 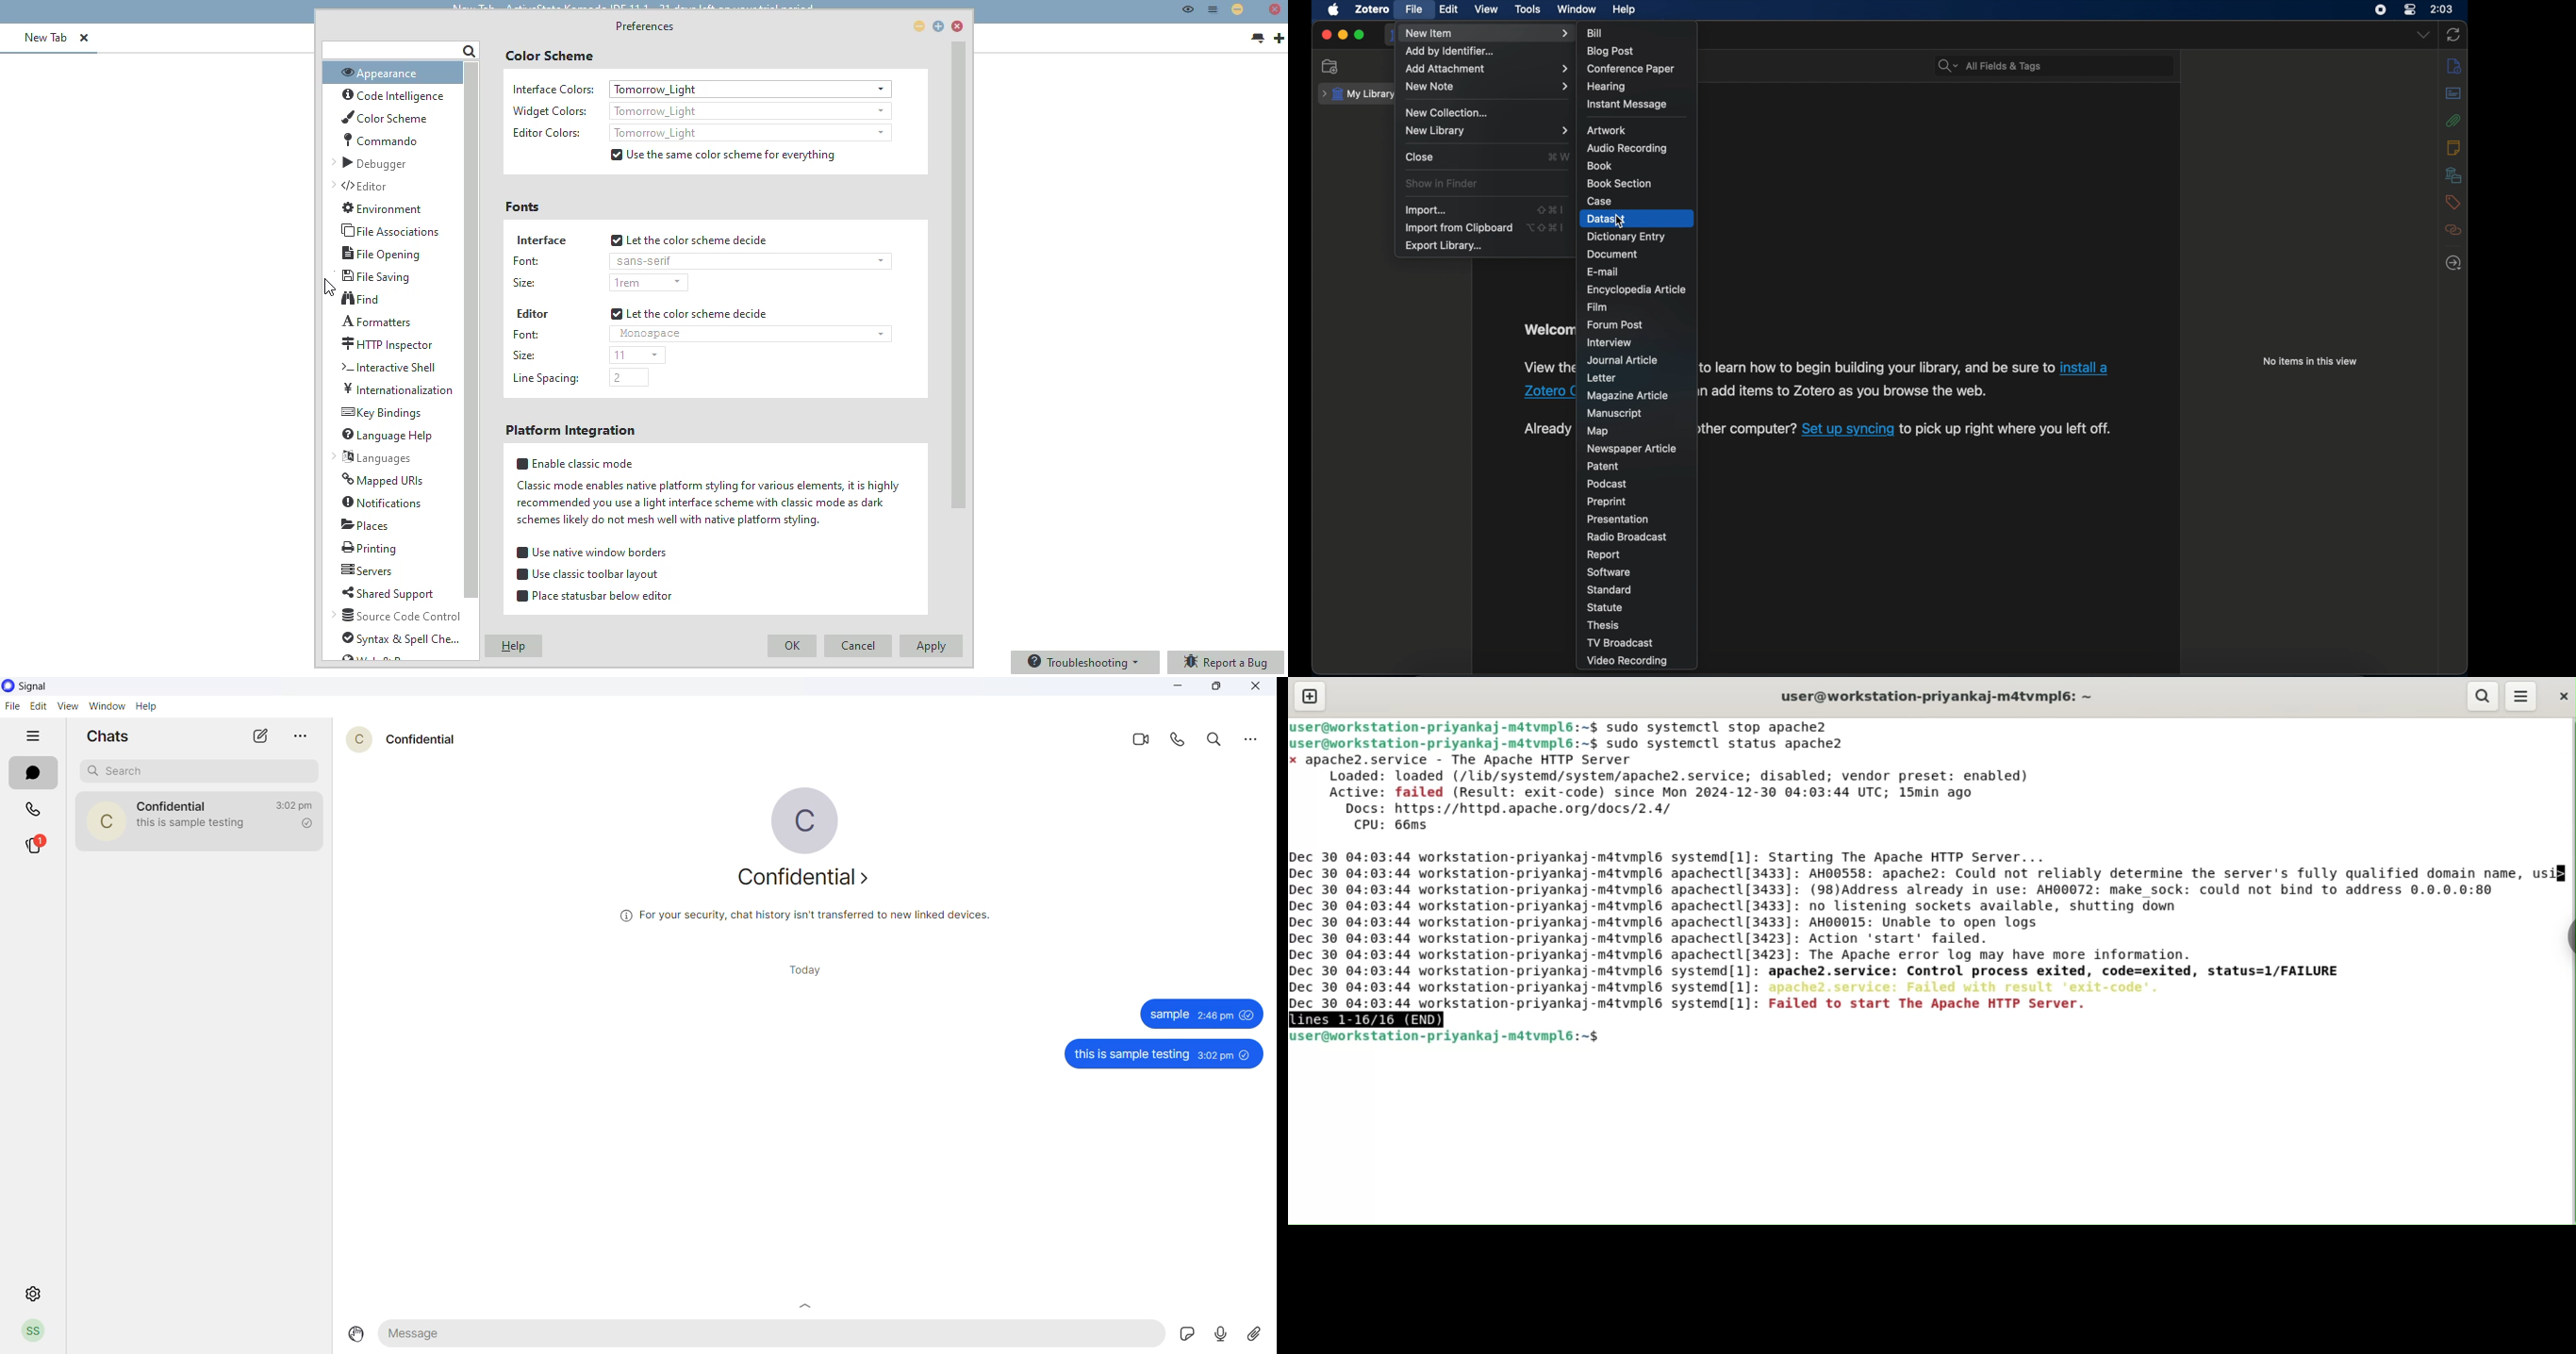 I want to click on screen recorder, so click(x=2382, y=10).